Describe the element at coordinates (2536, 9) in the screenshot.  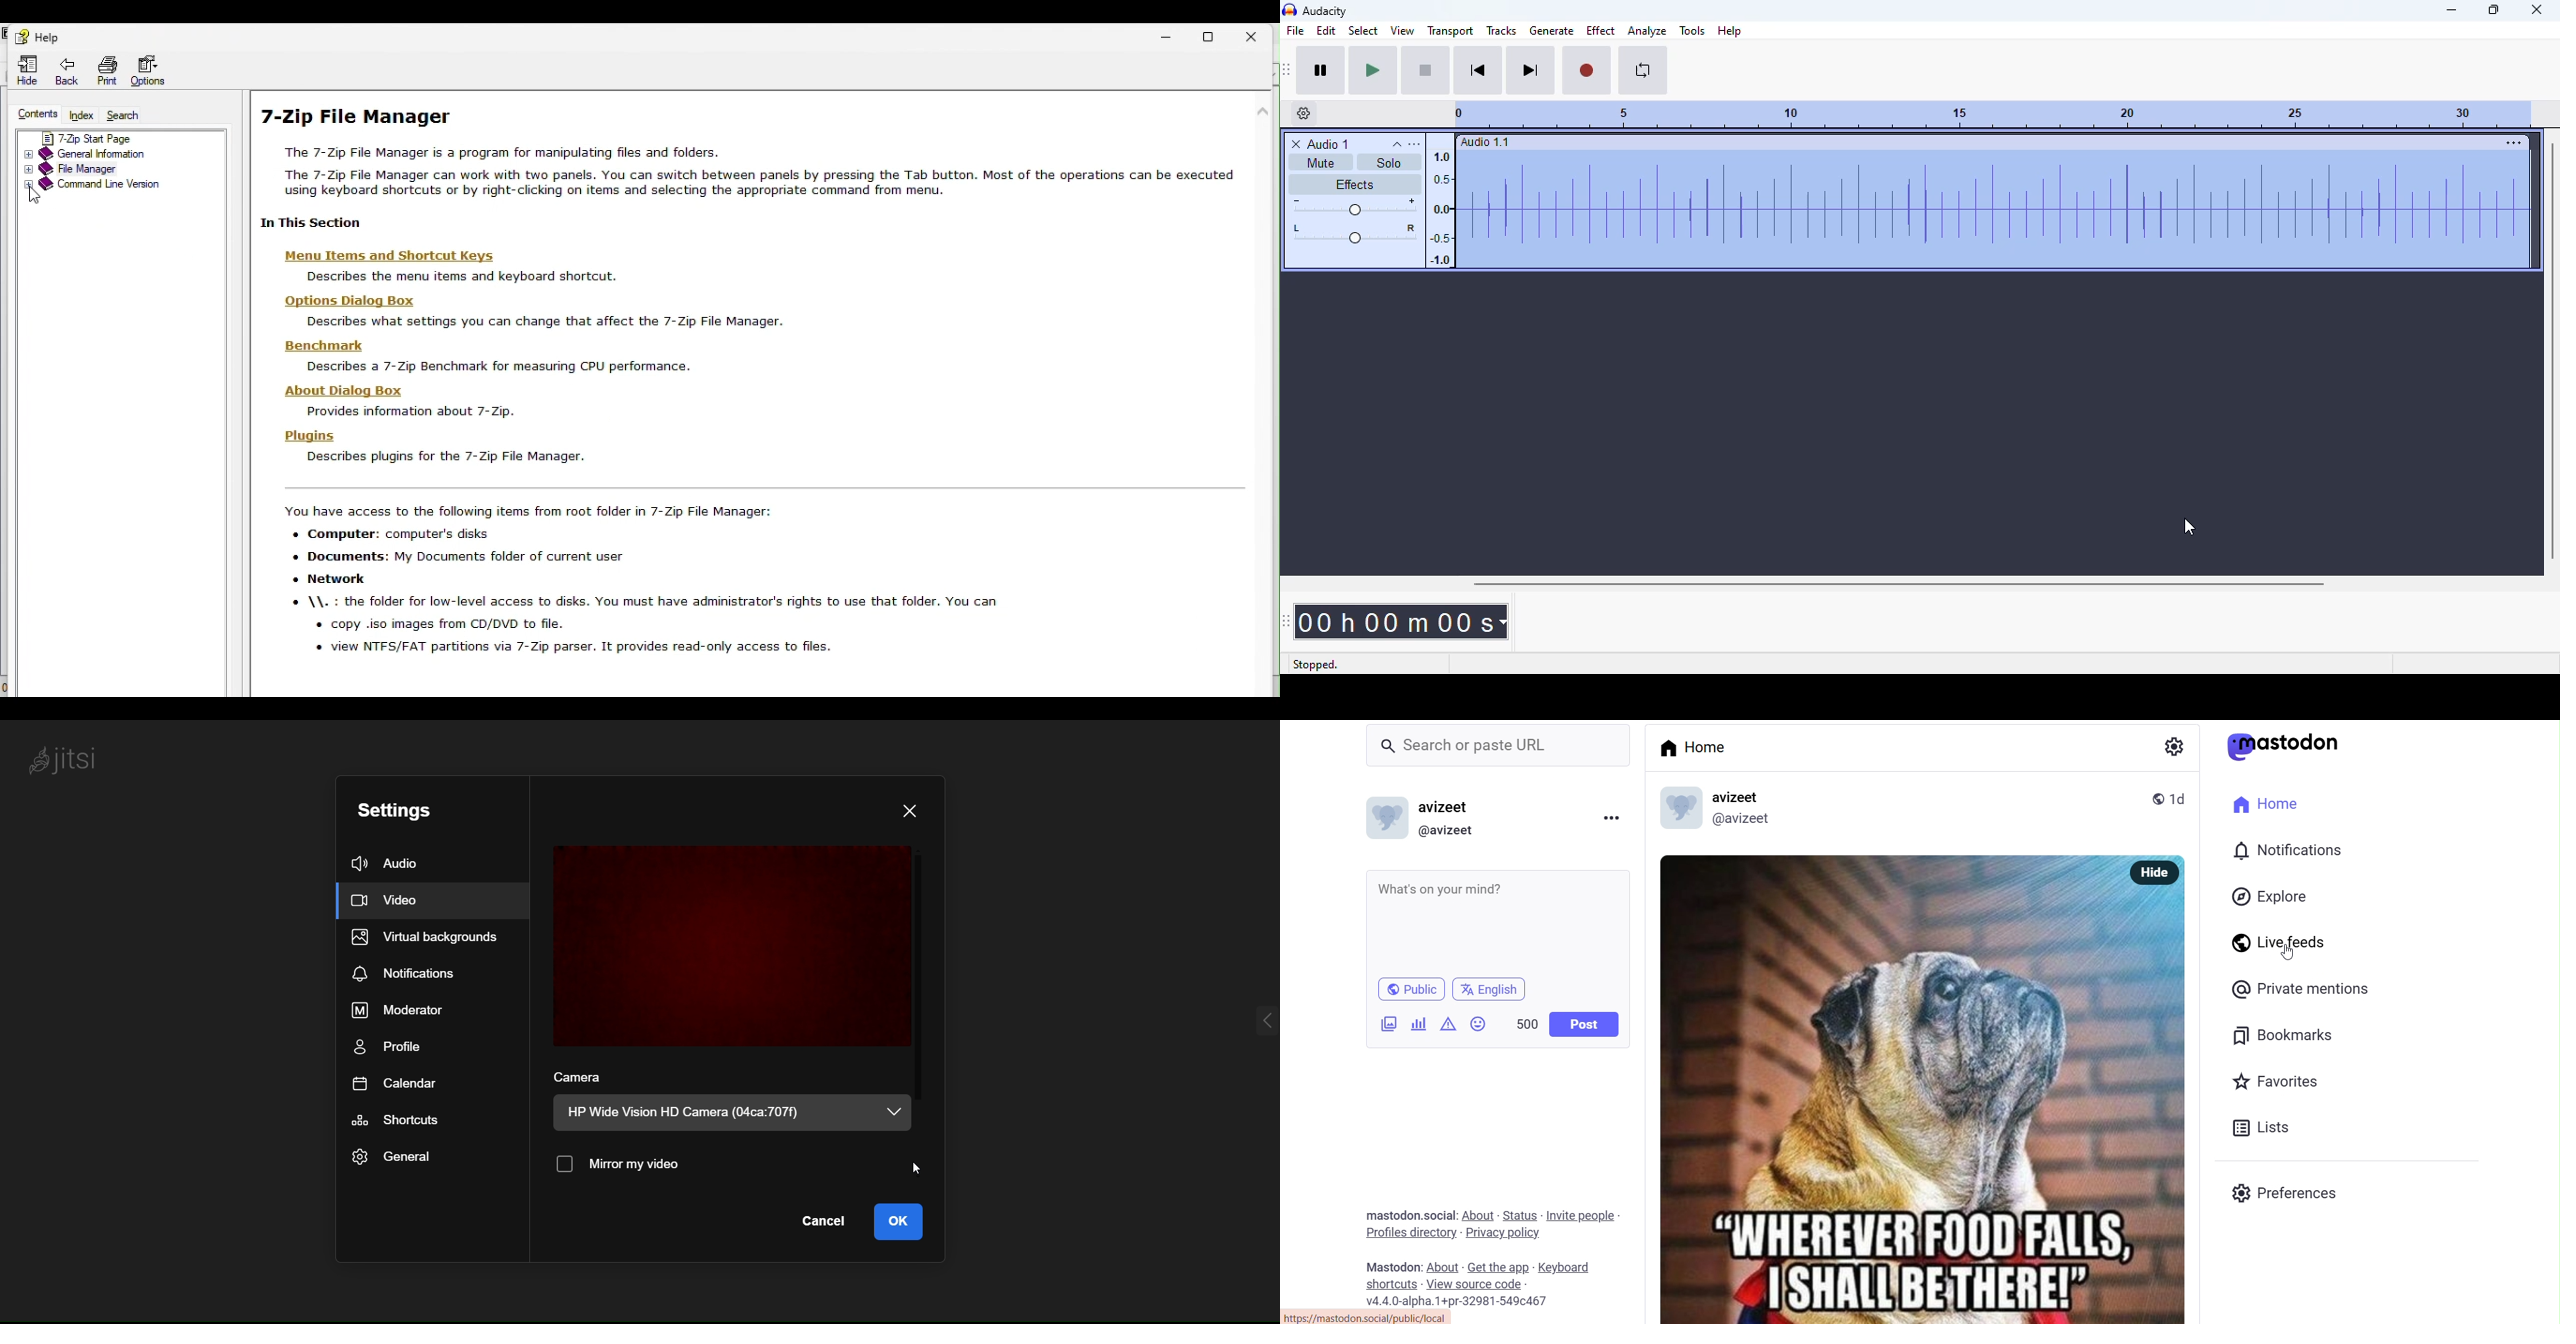
I see `close` at that location.